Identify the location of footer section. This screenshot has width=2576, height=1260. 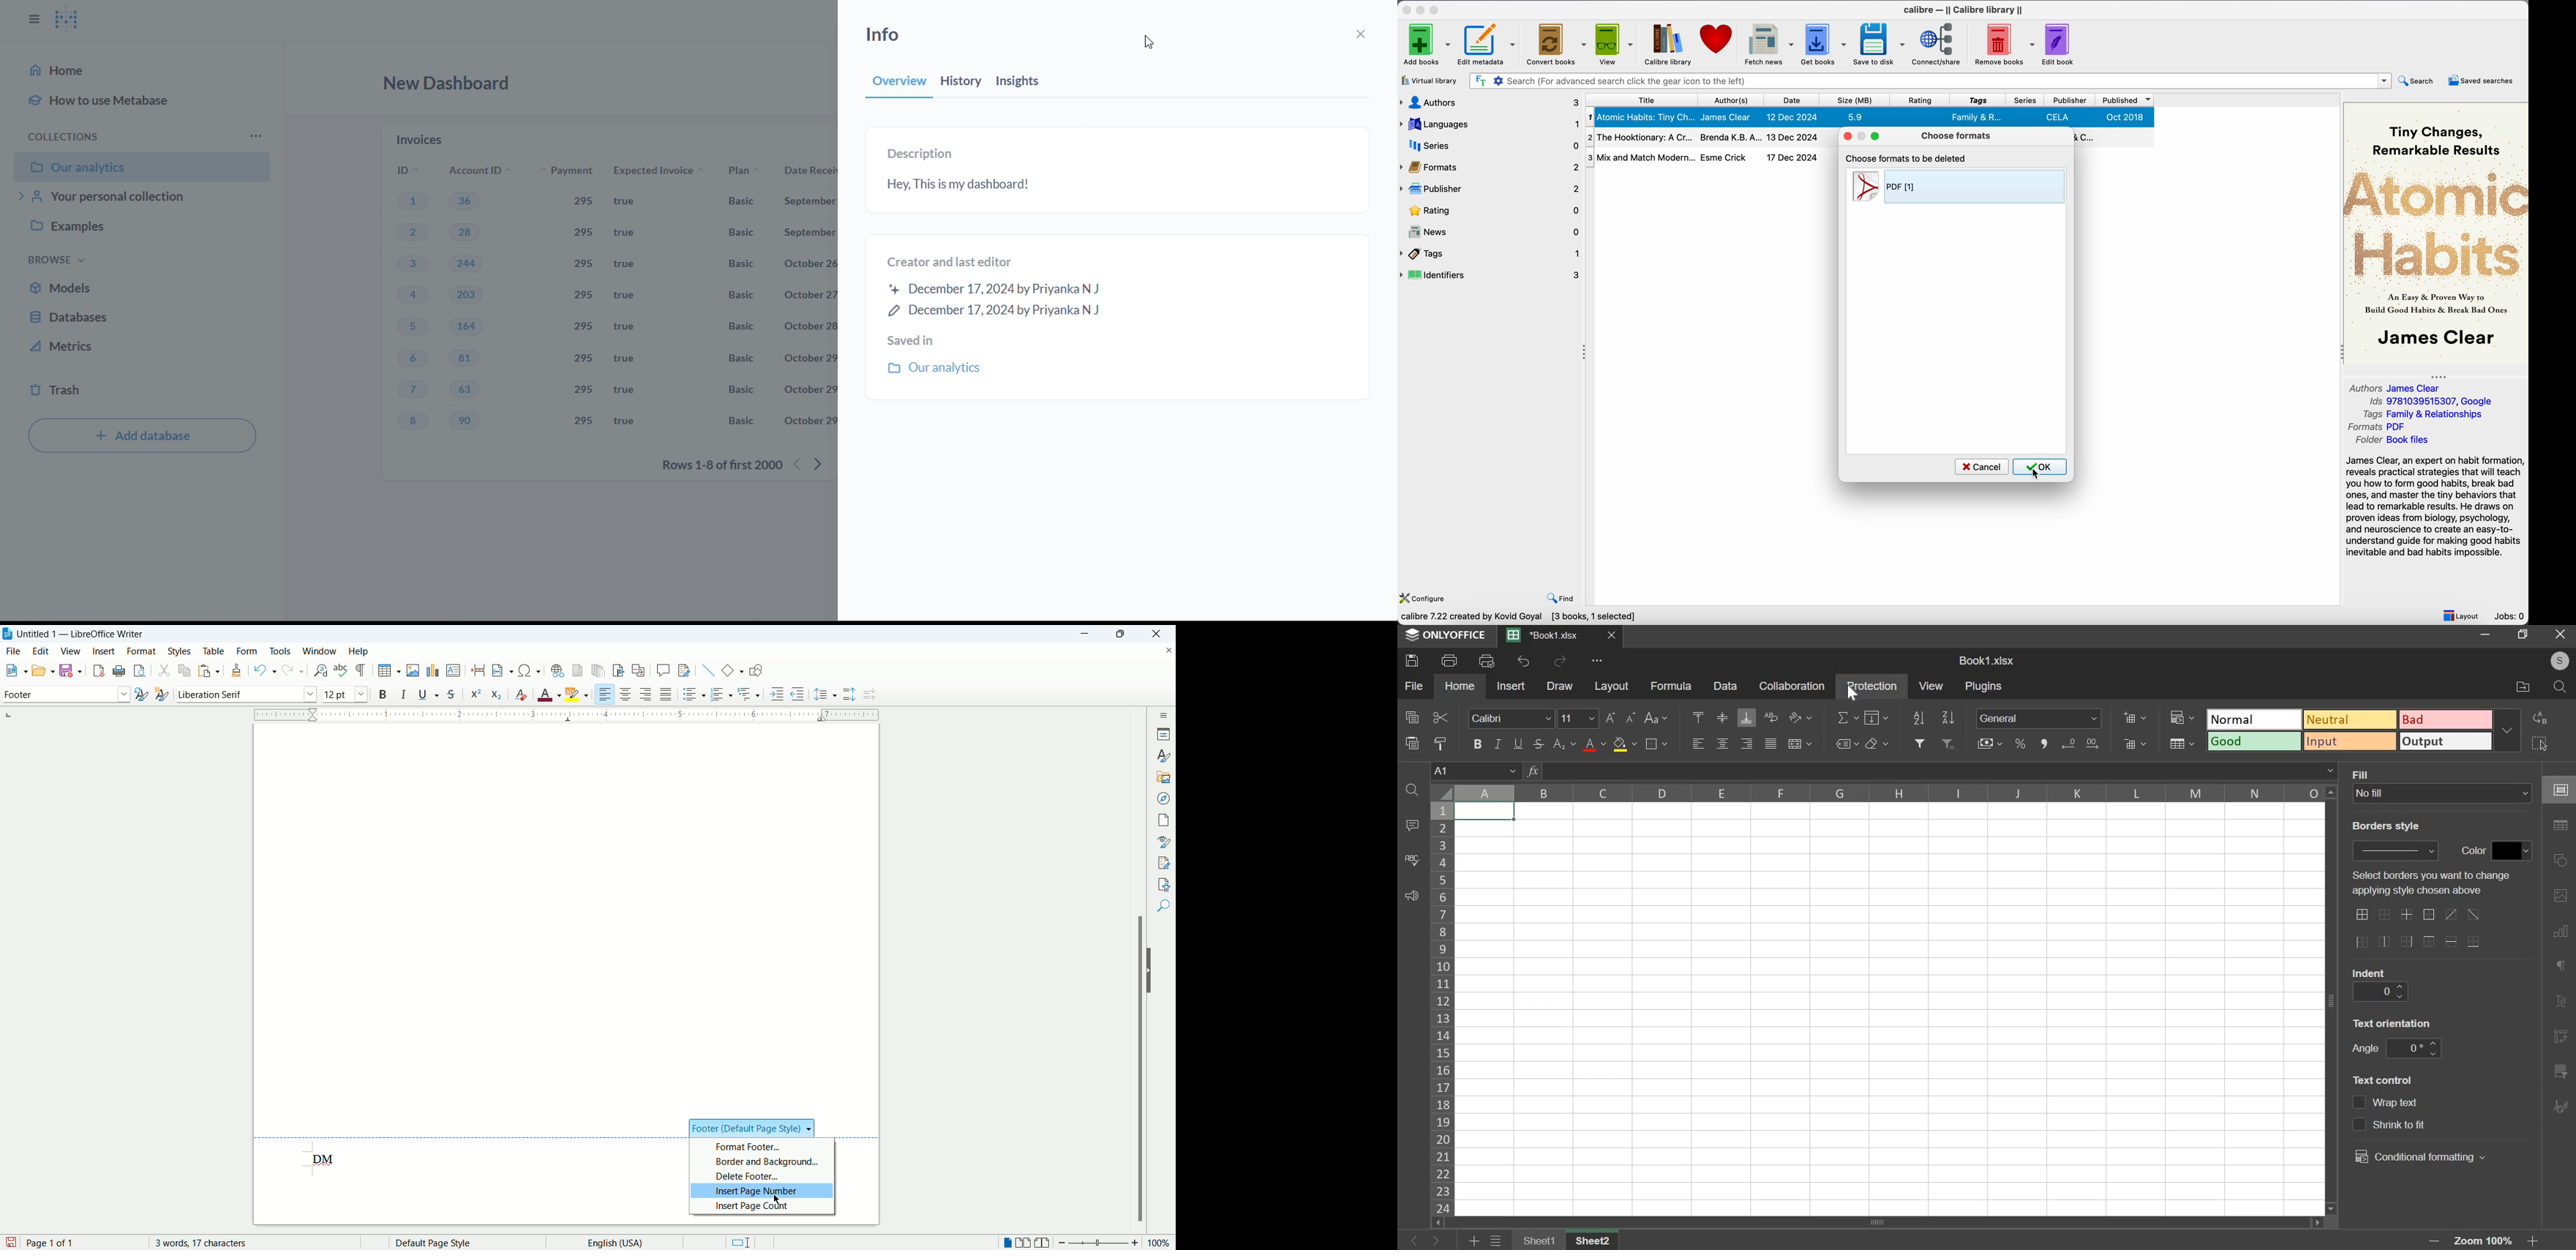
(755, 1126).